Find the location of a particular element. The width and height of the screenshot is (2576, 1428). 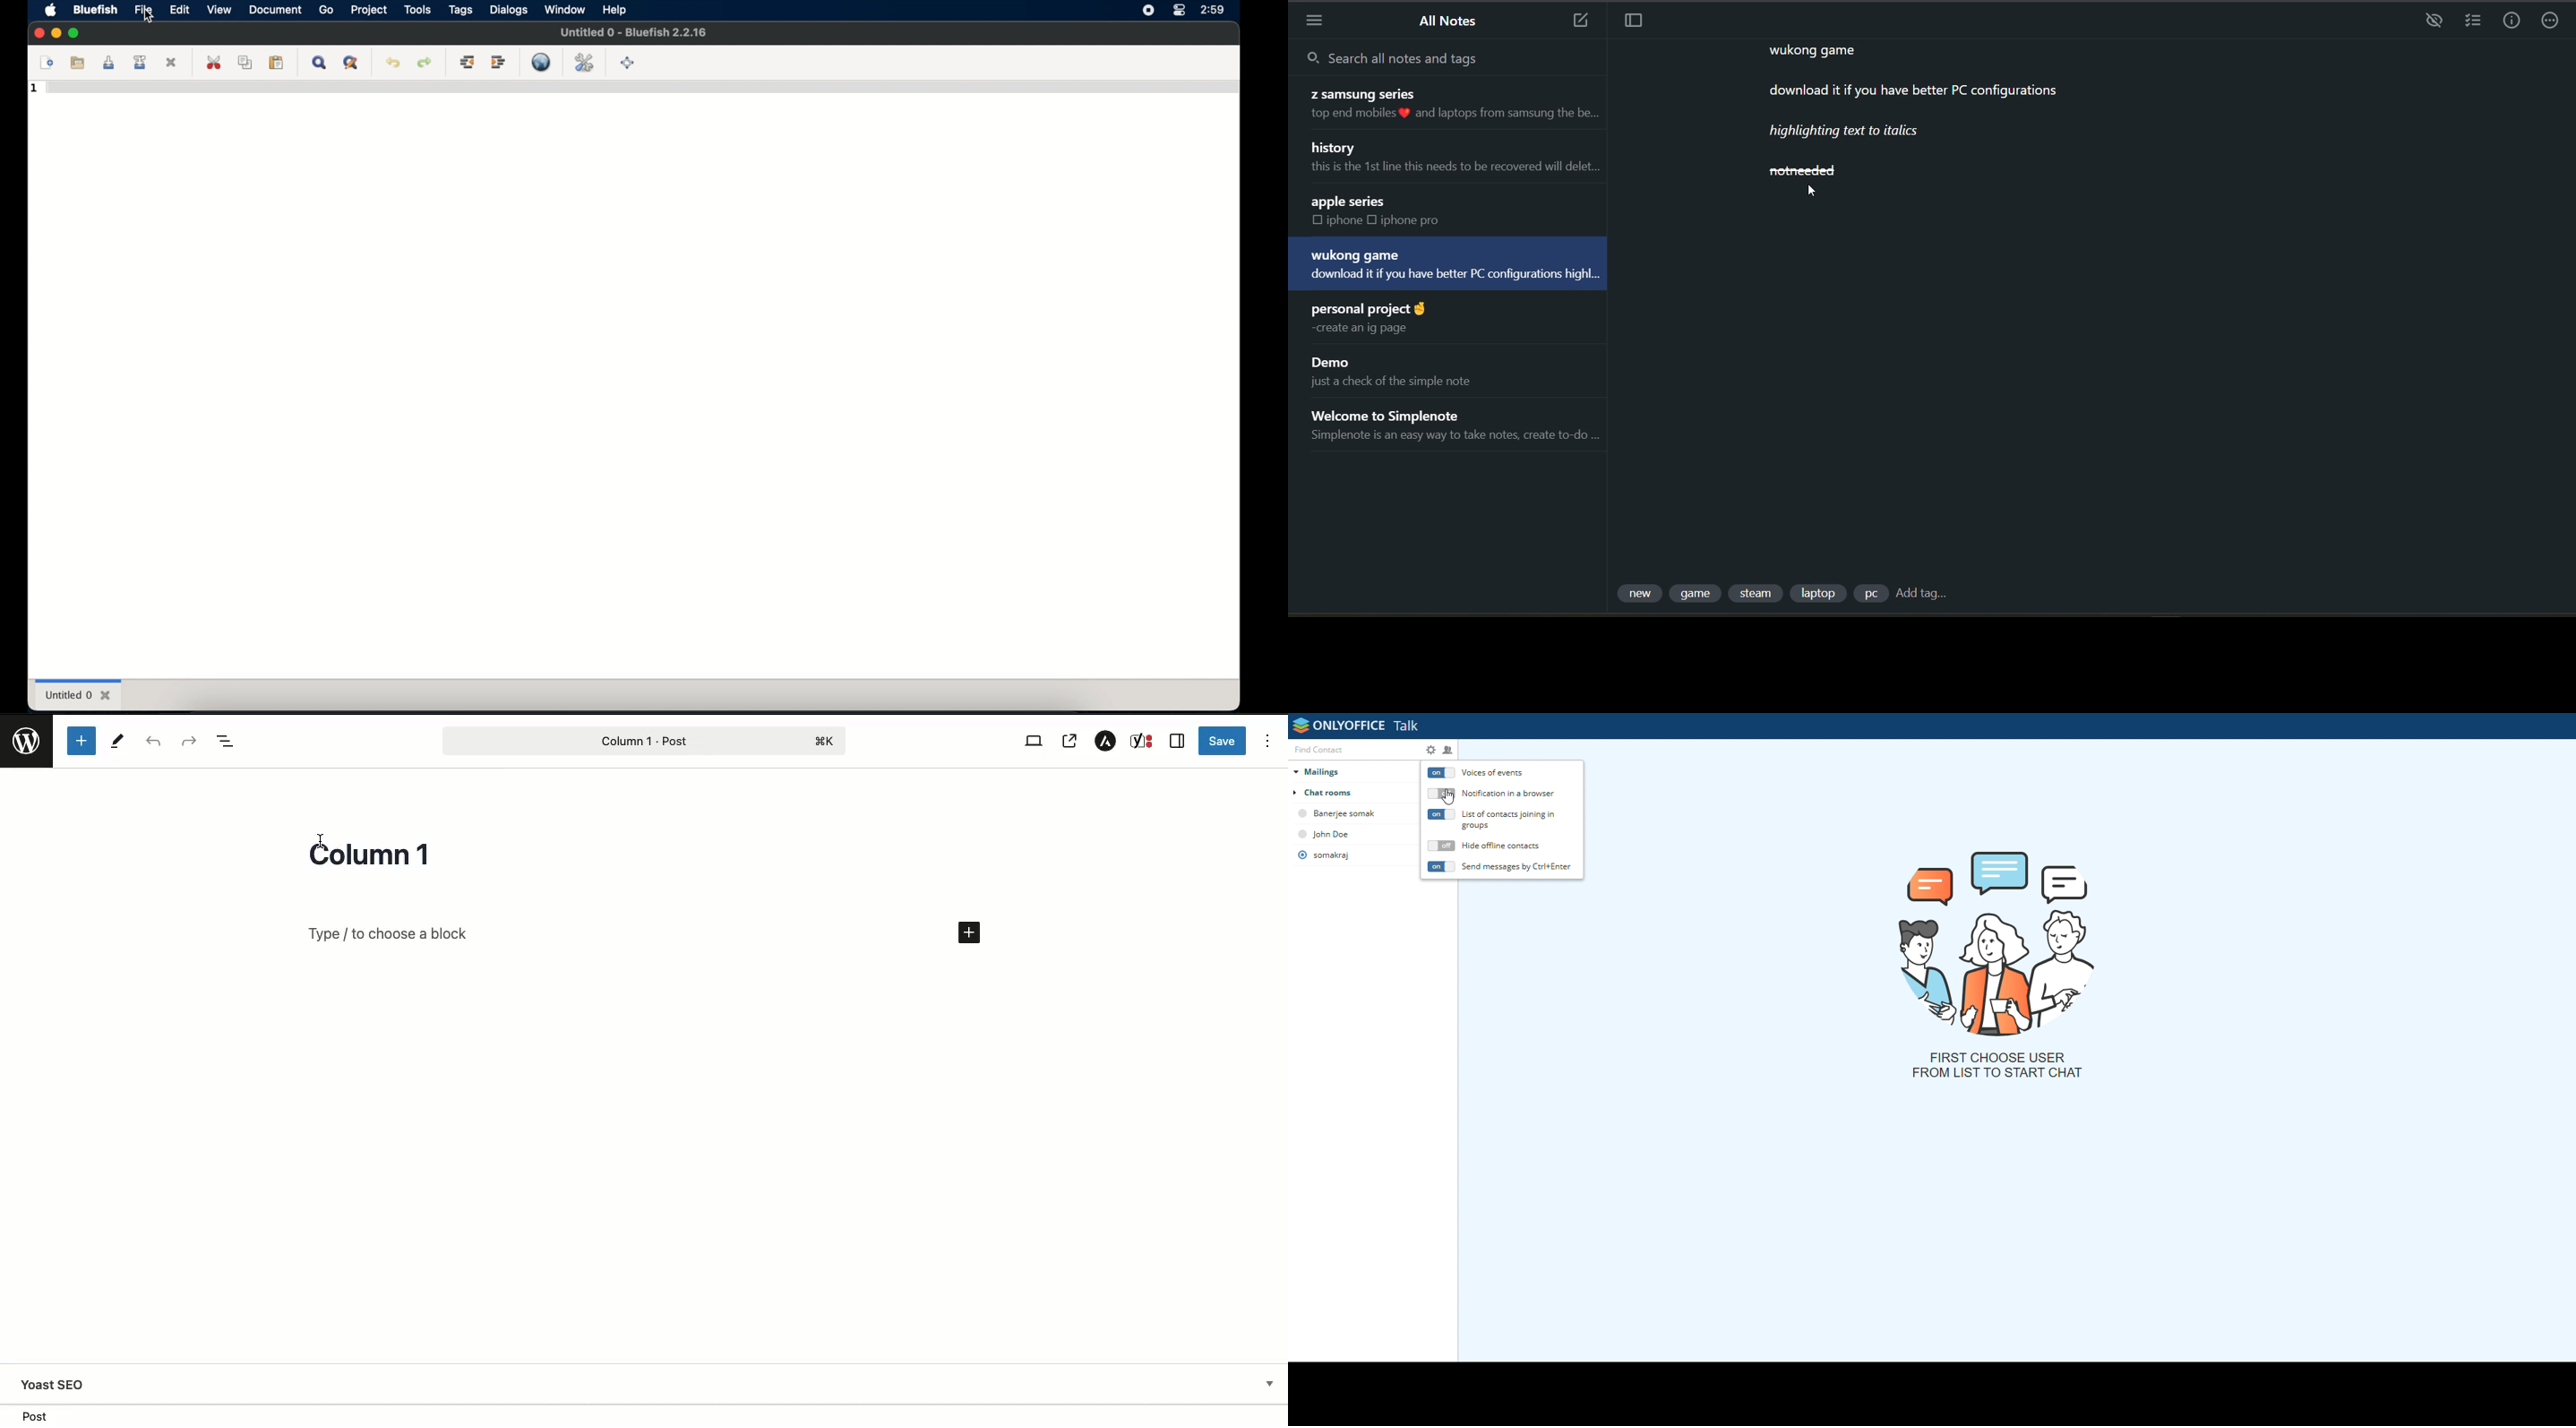

unindent is located at coordinates (468, 62).